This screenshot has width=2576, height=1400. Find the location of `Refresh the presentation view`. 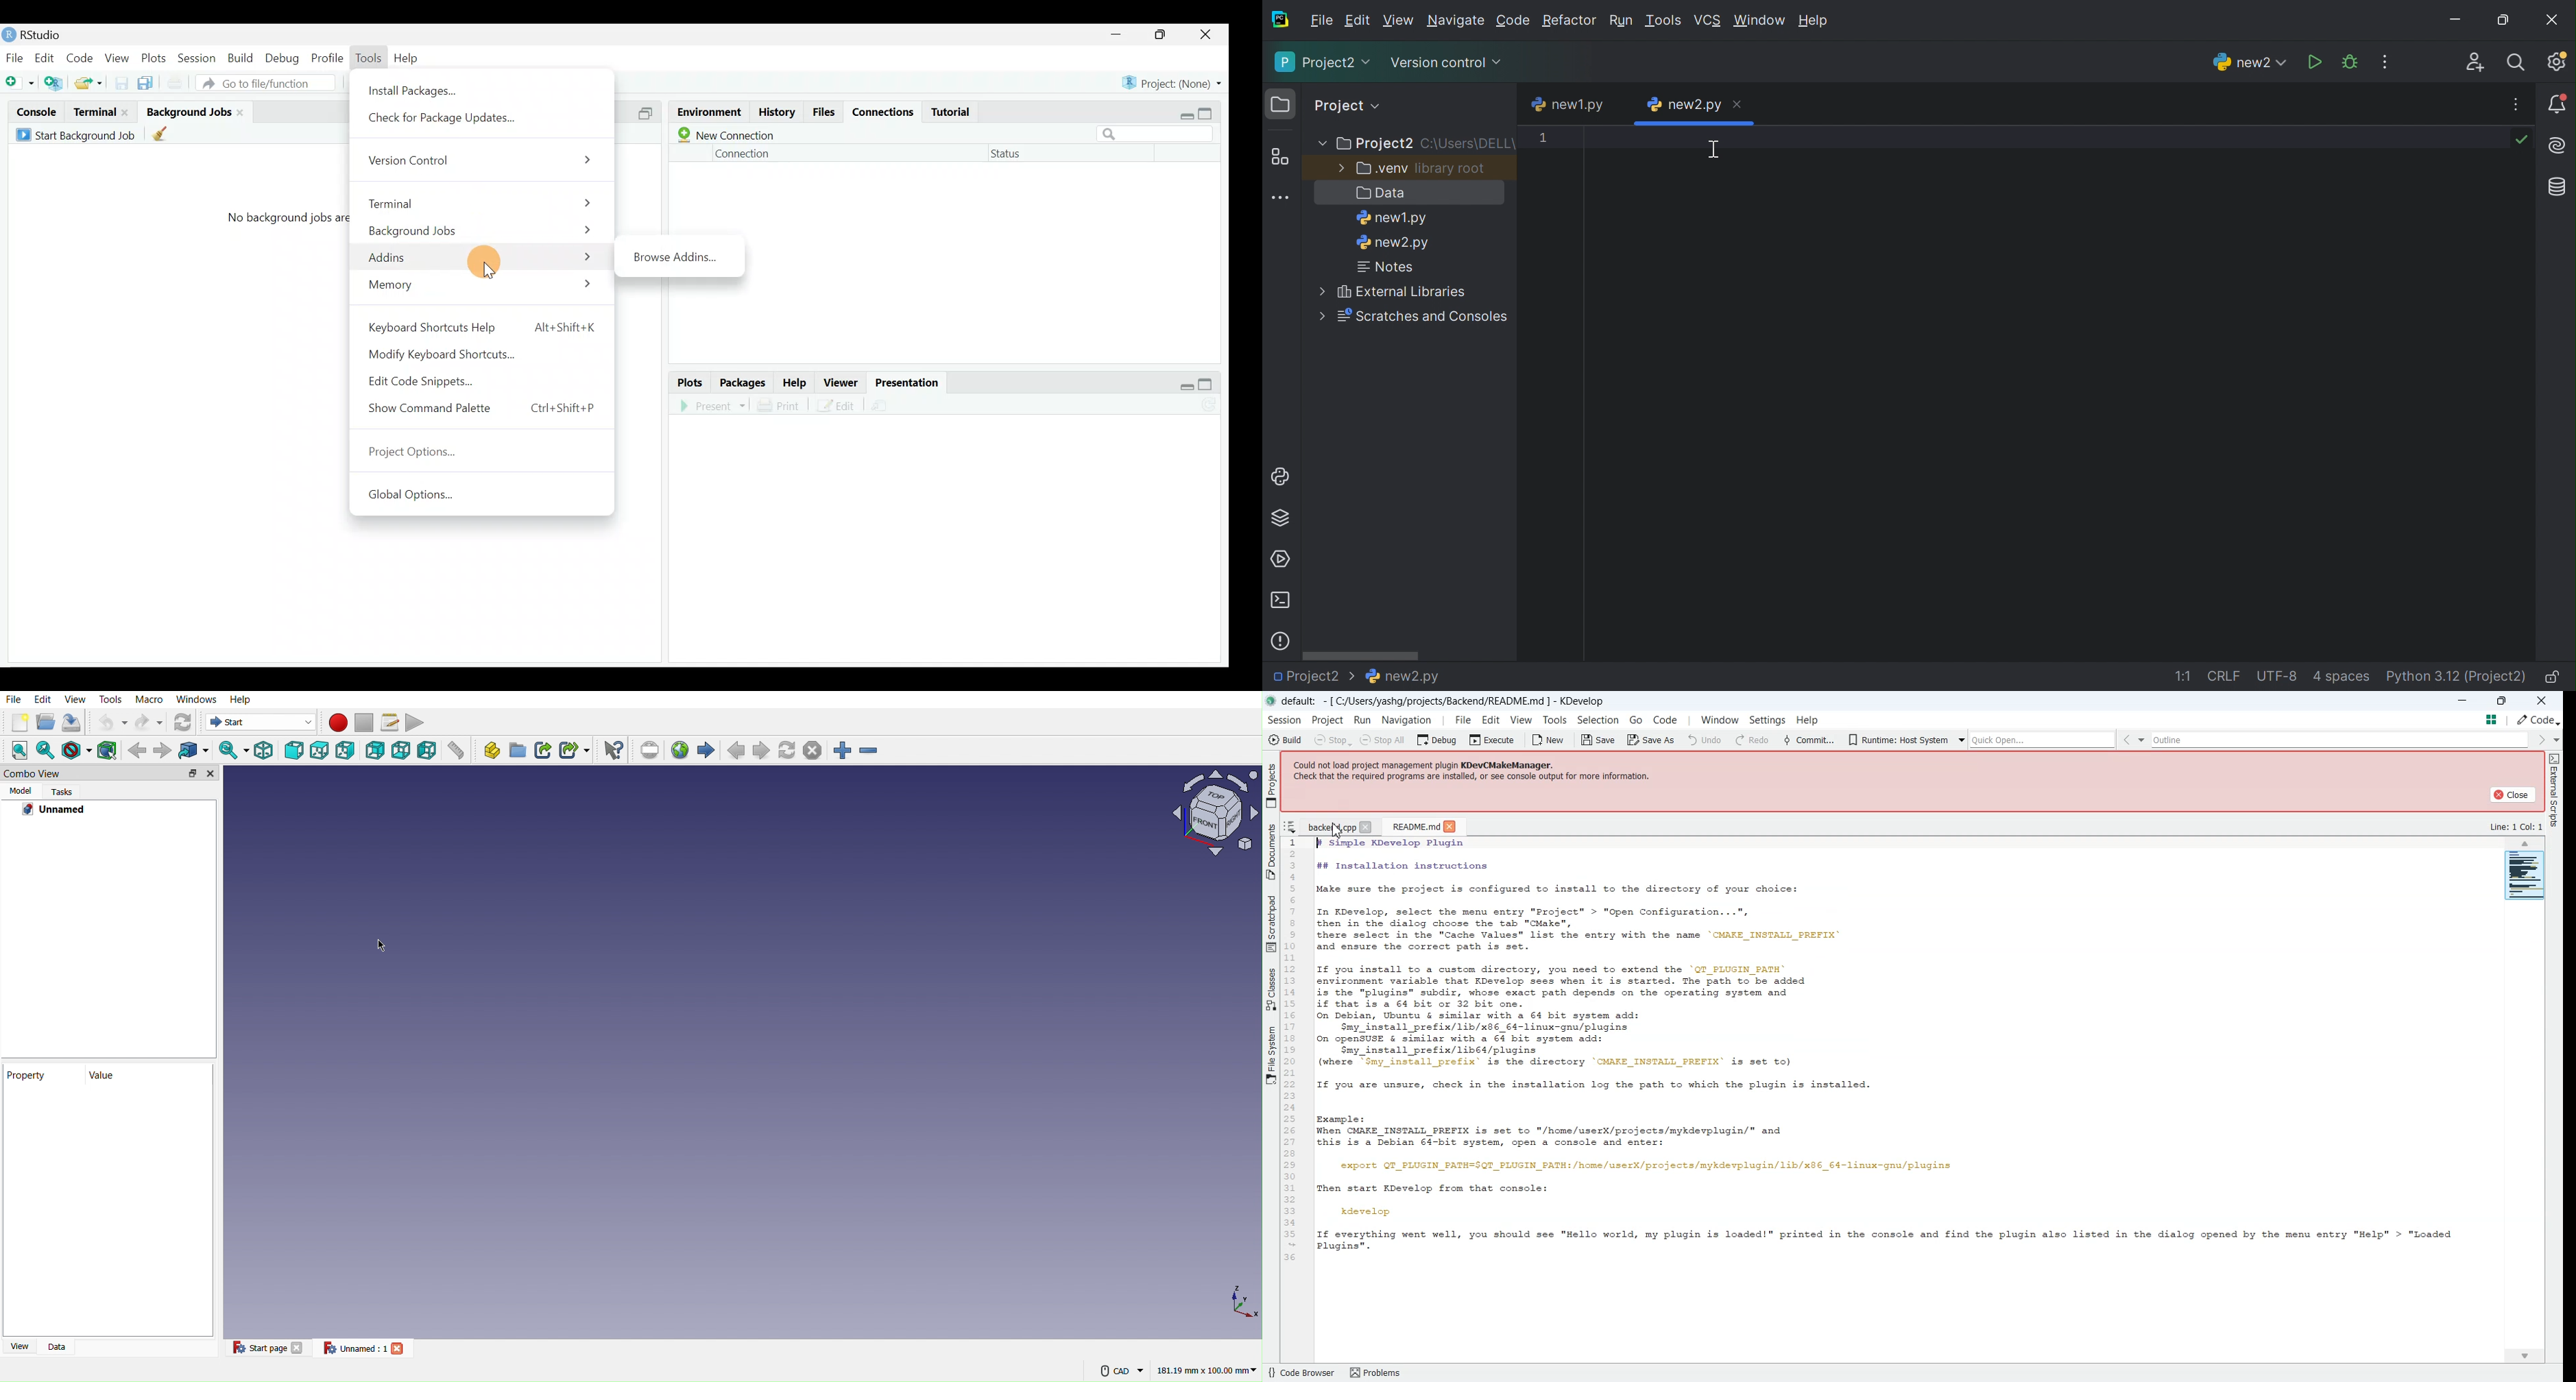

Refresh the presentation view is located at coordinates (1211, 403).